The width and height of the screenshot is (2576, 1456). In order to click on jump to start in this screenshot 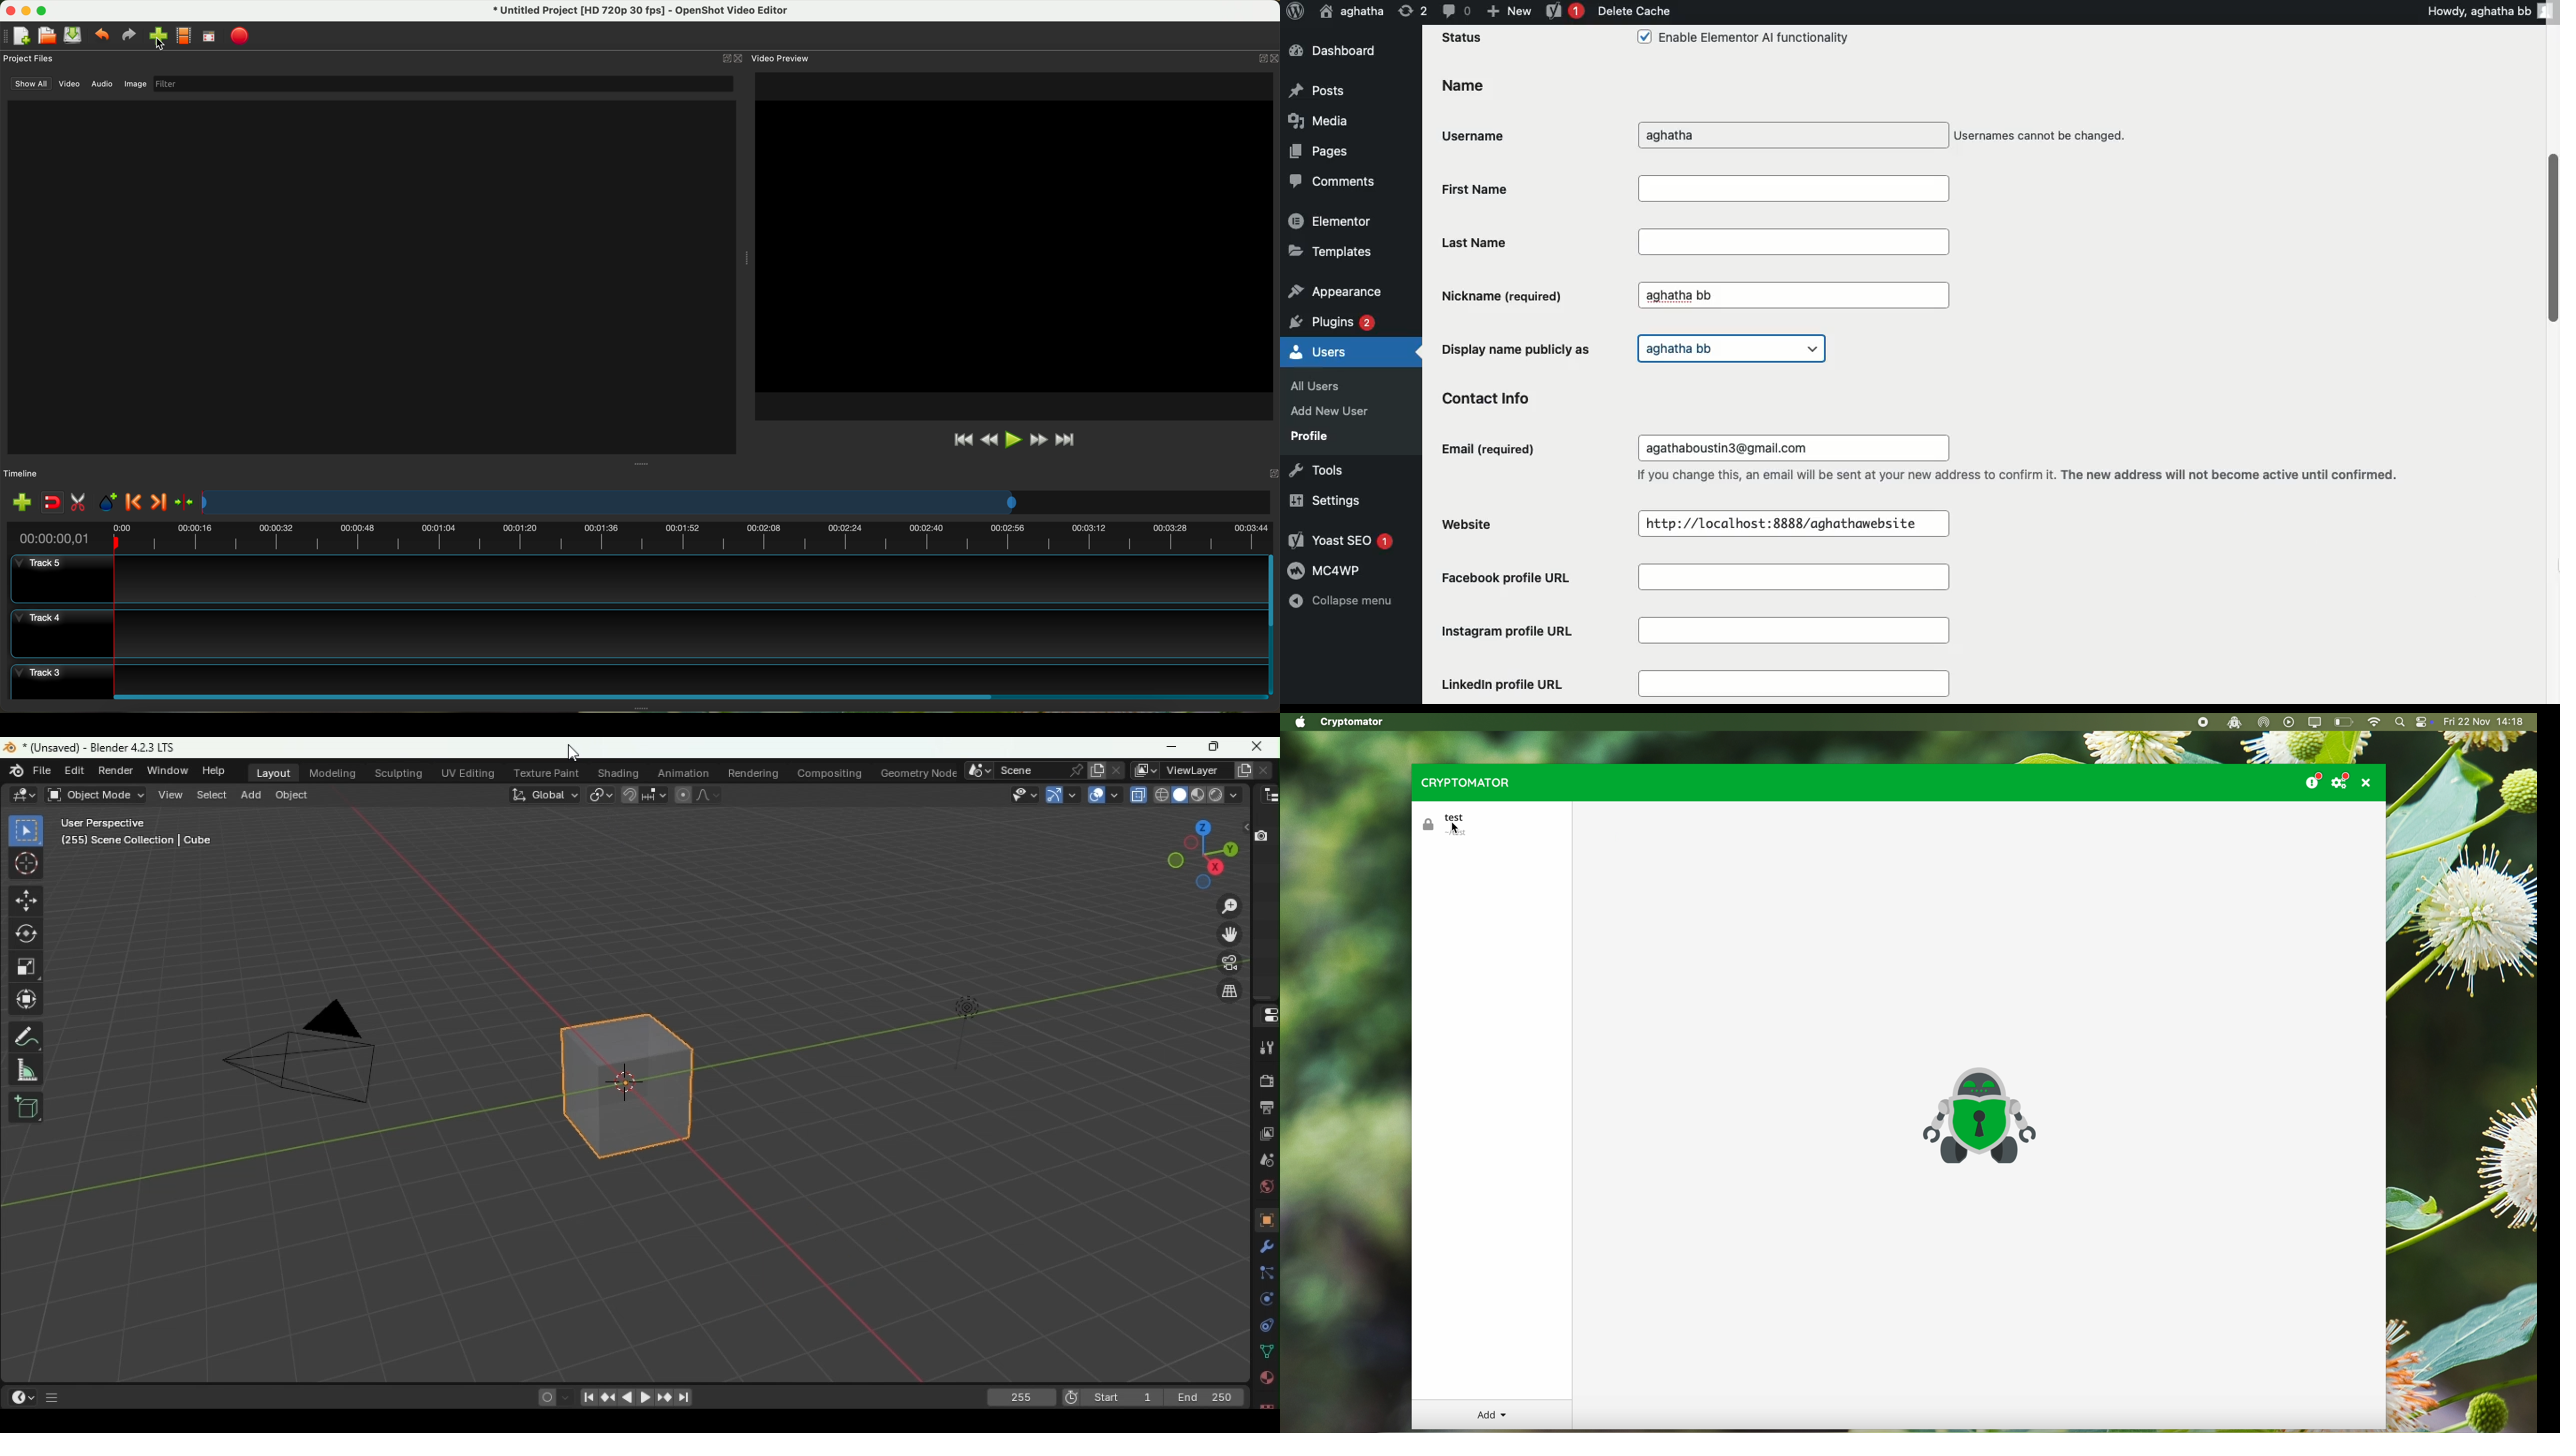, I will do `click(962, 438)`.